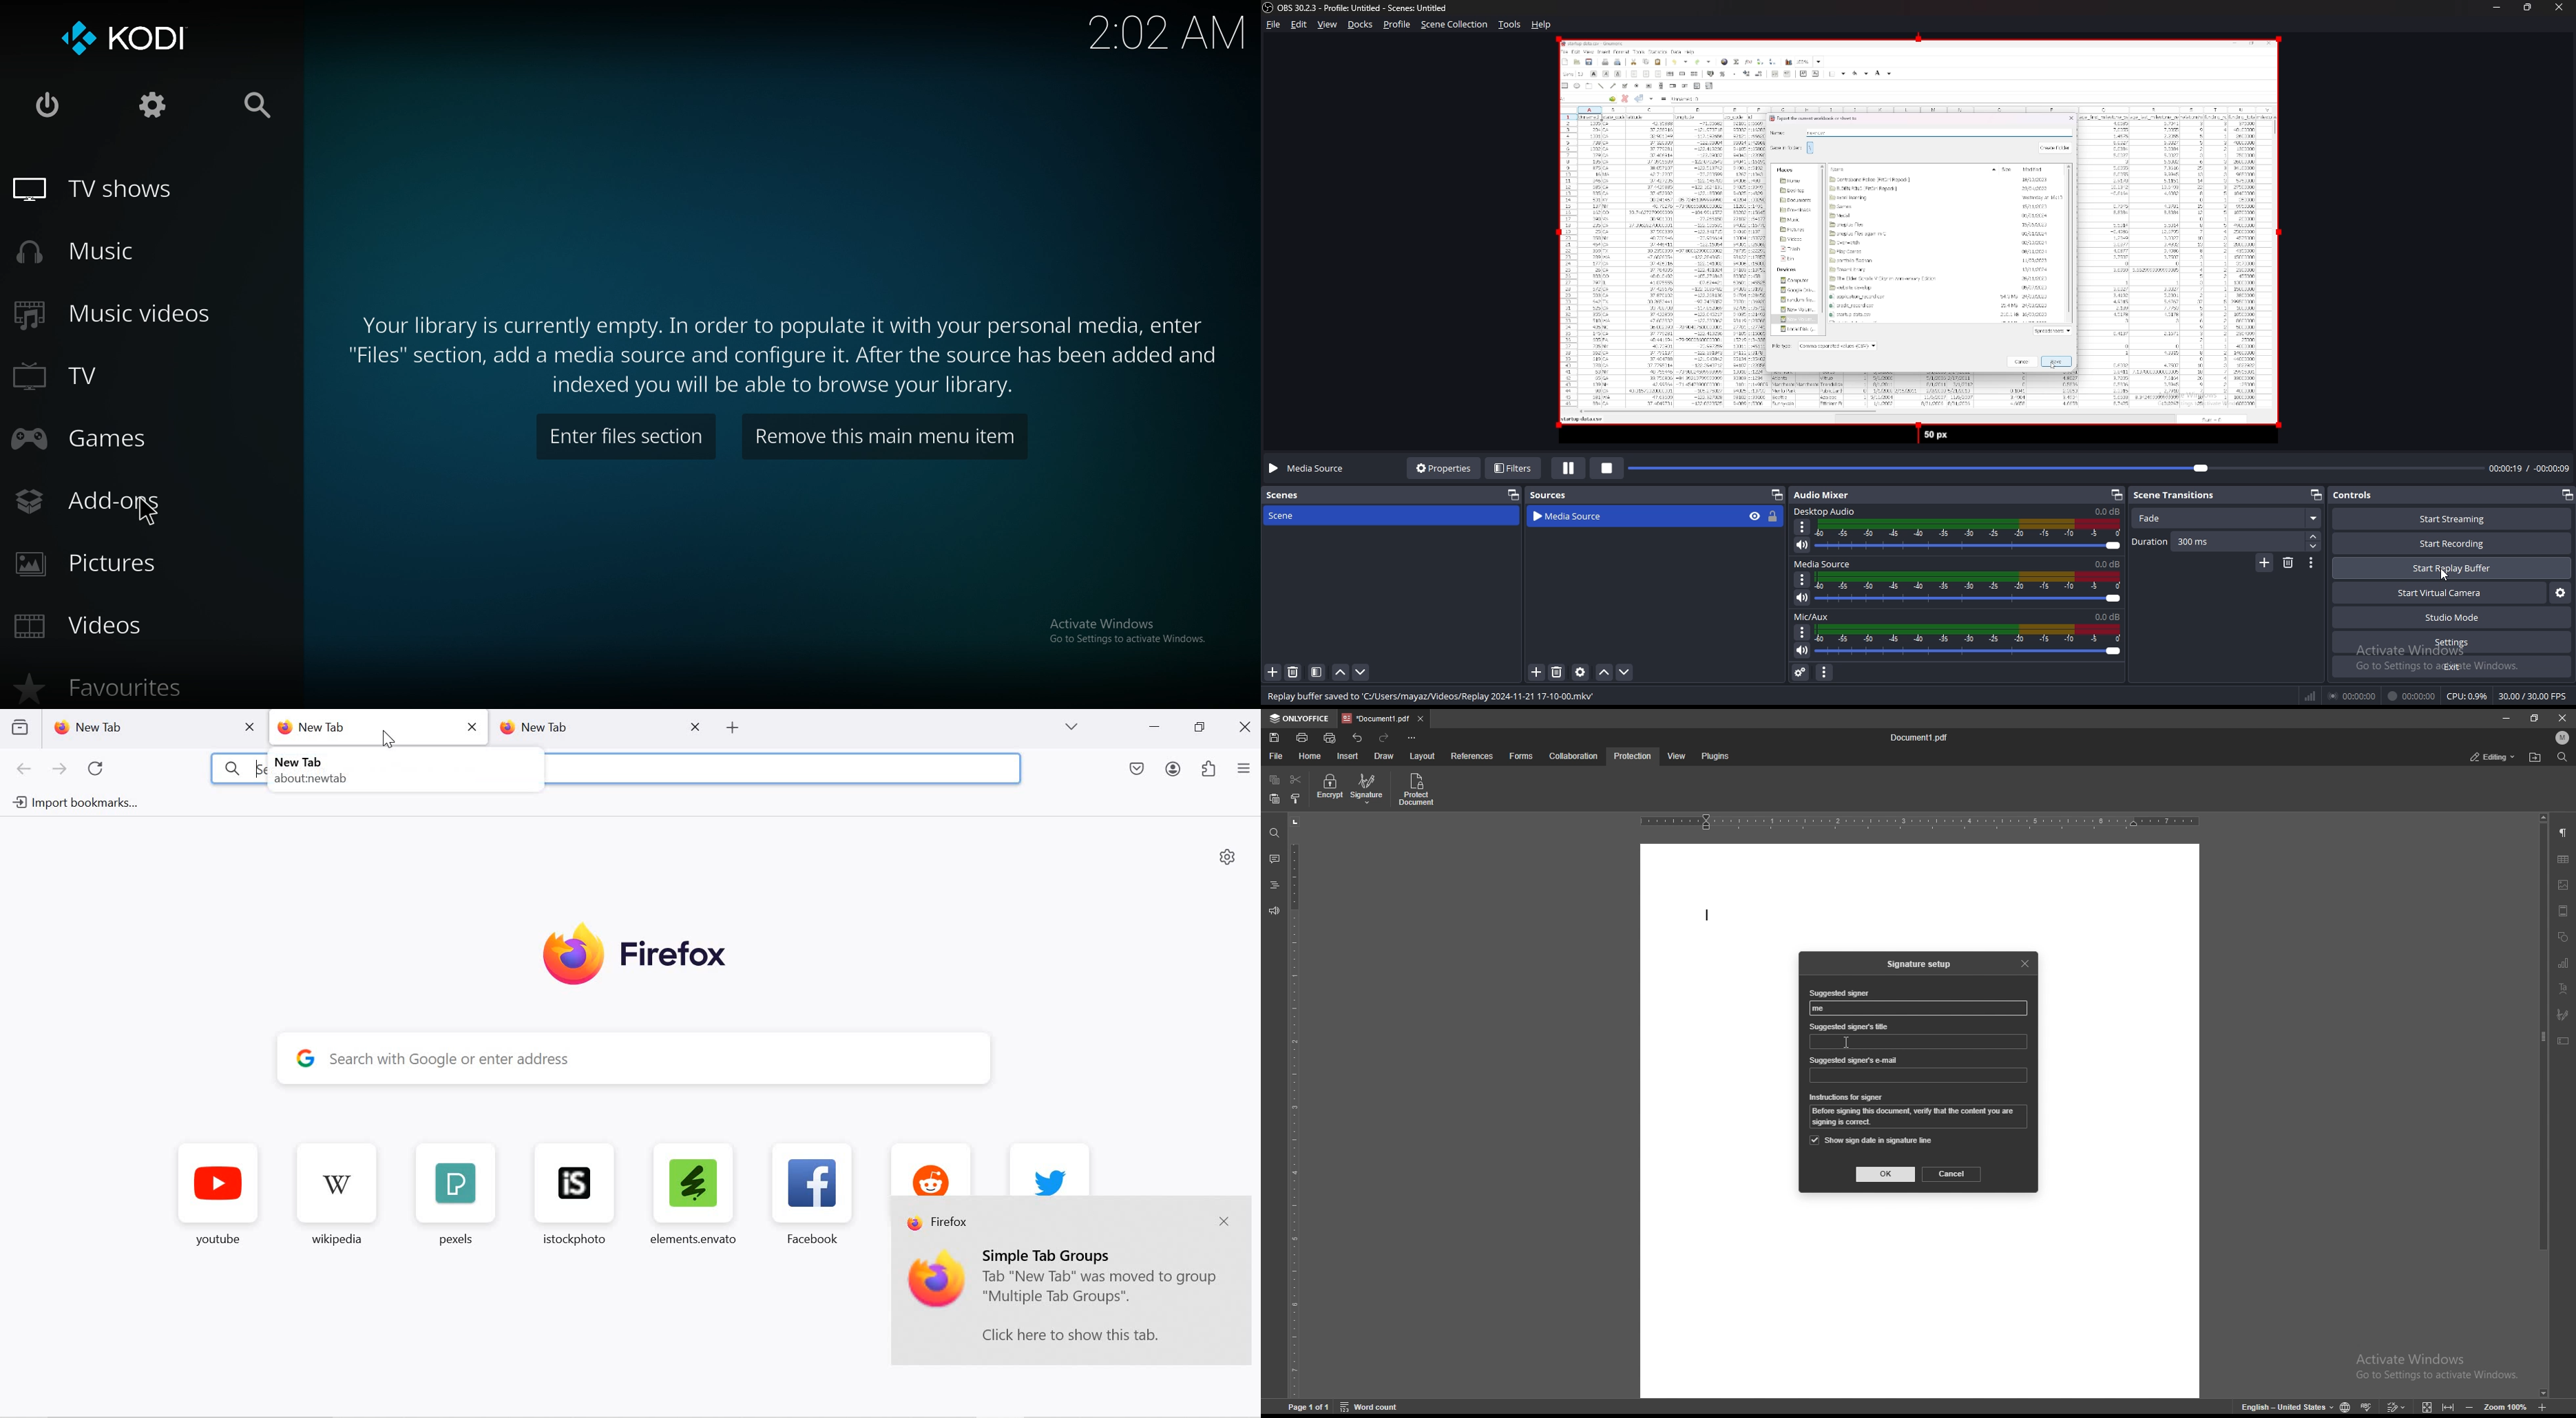 Image resolution: width=2576 pixels, height=1428 pixels. Describe the element at coordinates (623, 436) in the screenshot. I see `enter files section` at that location.